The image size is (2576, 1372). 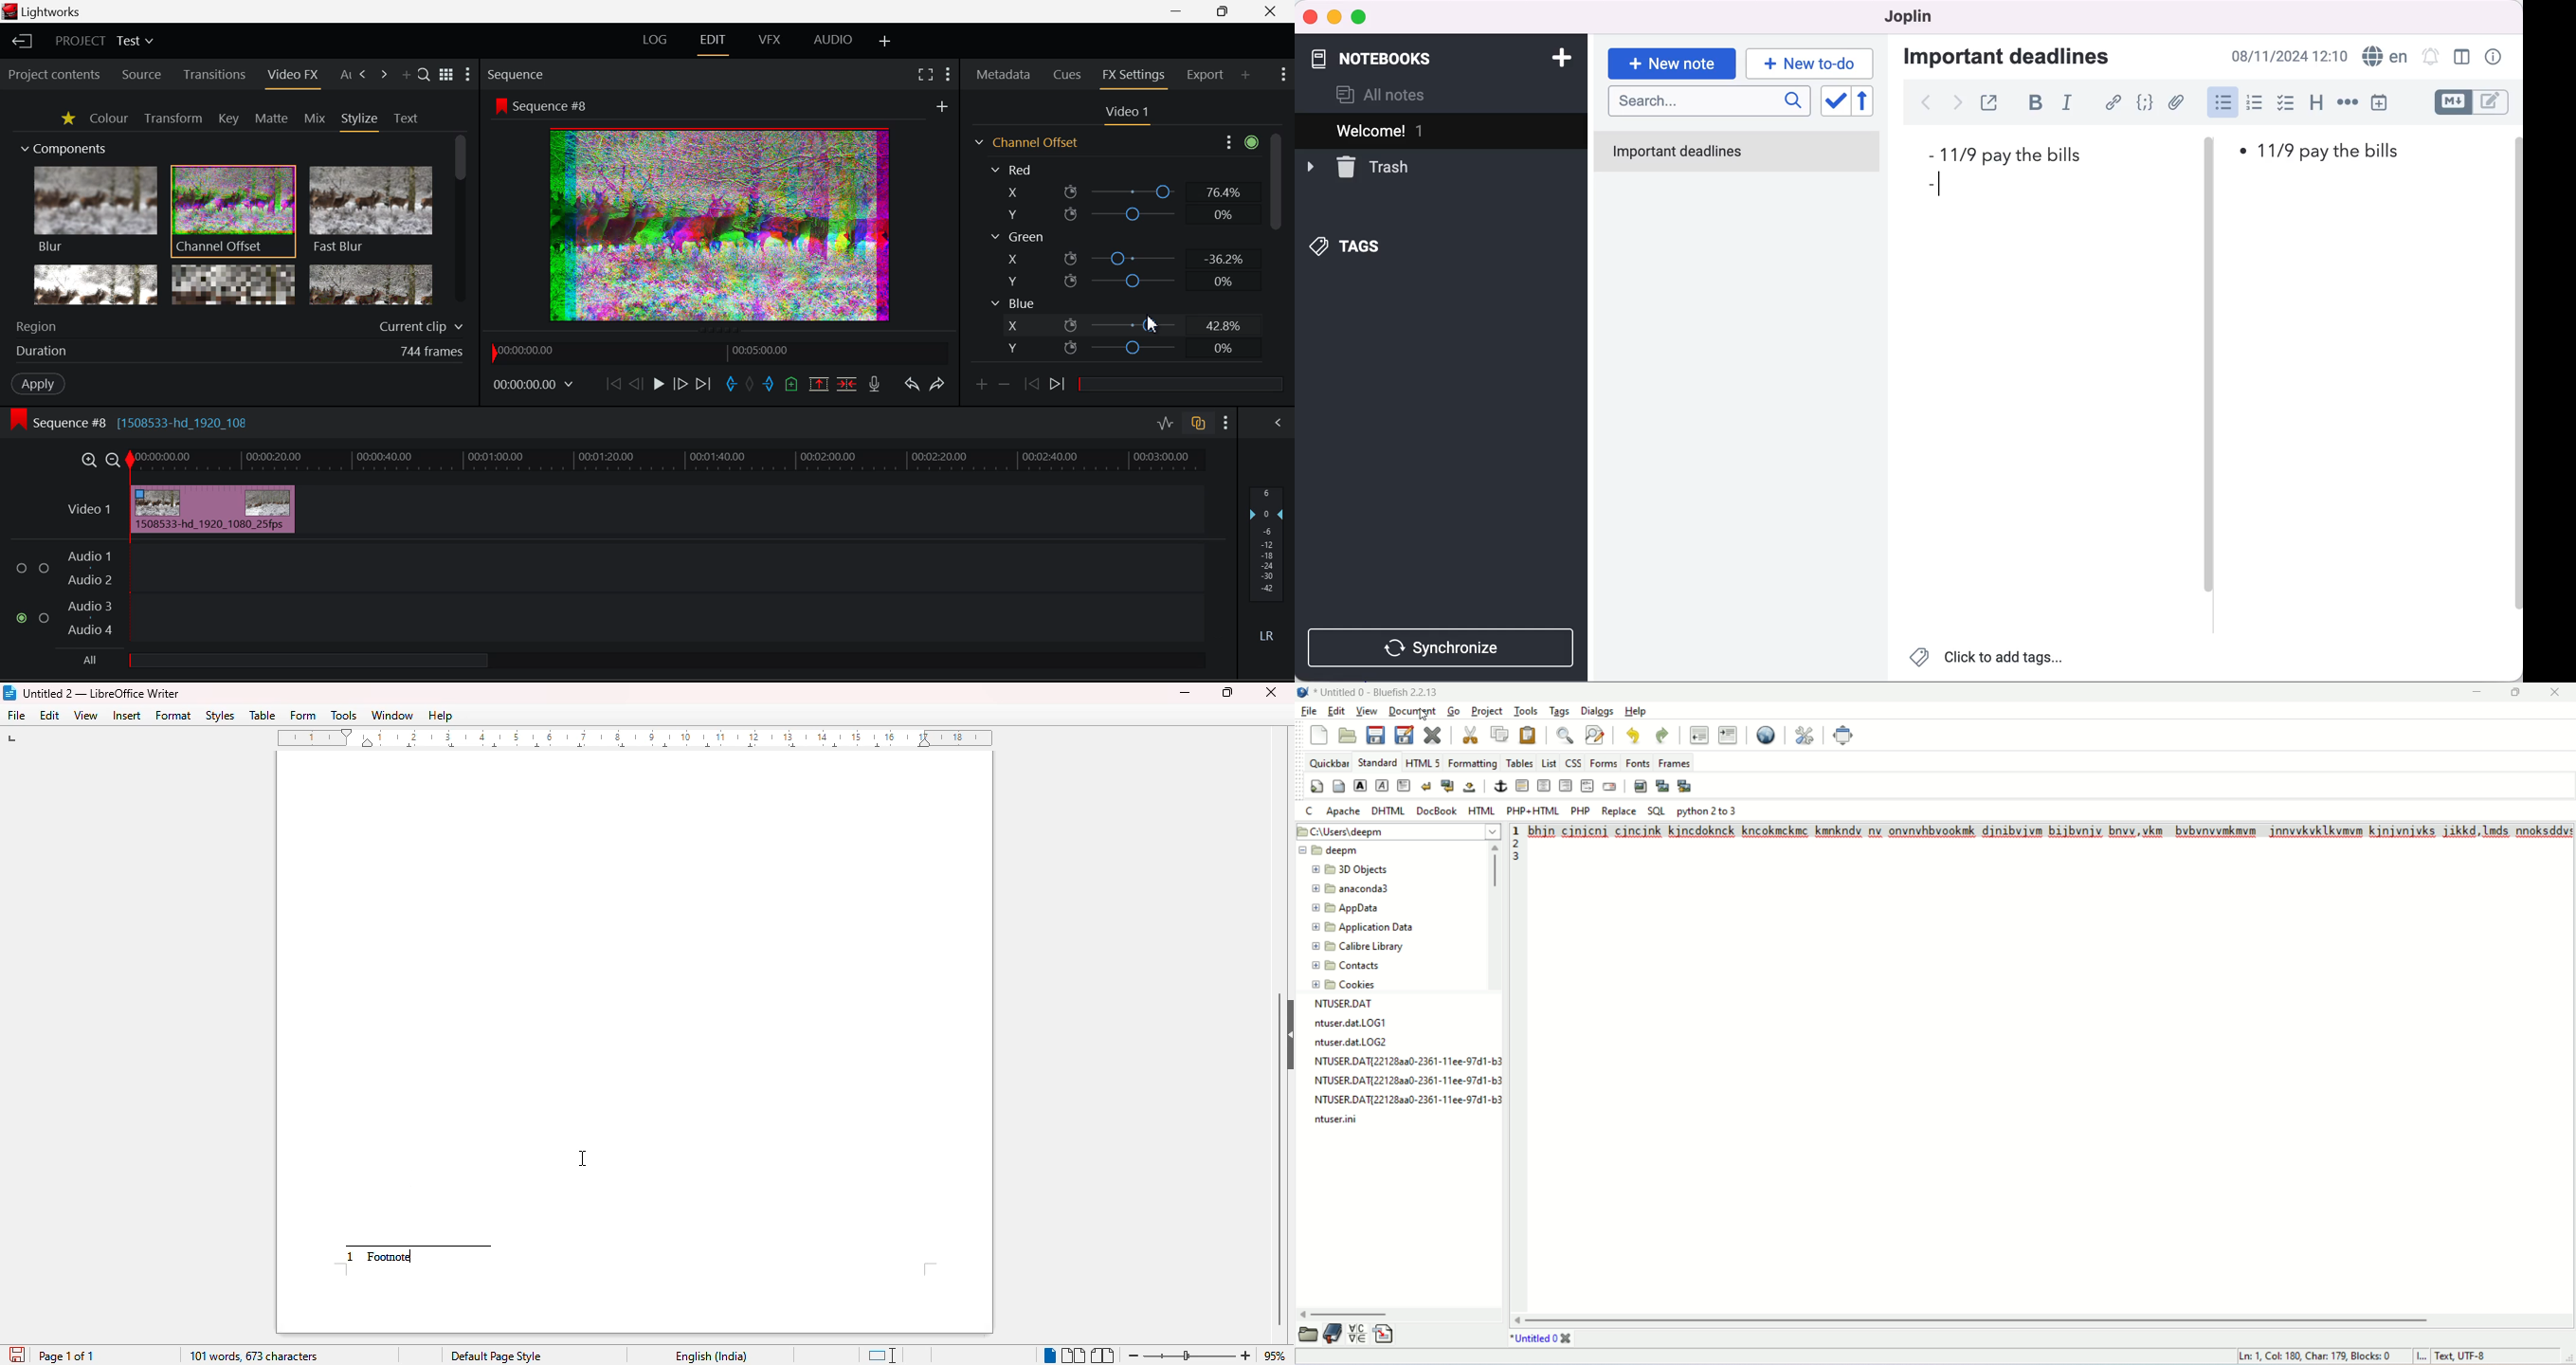 I want to click on tags, so click(x=1358, y=245).